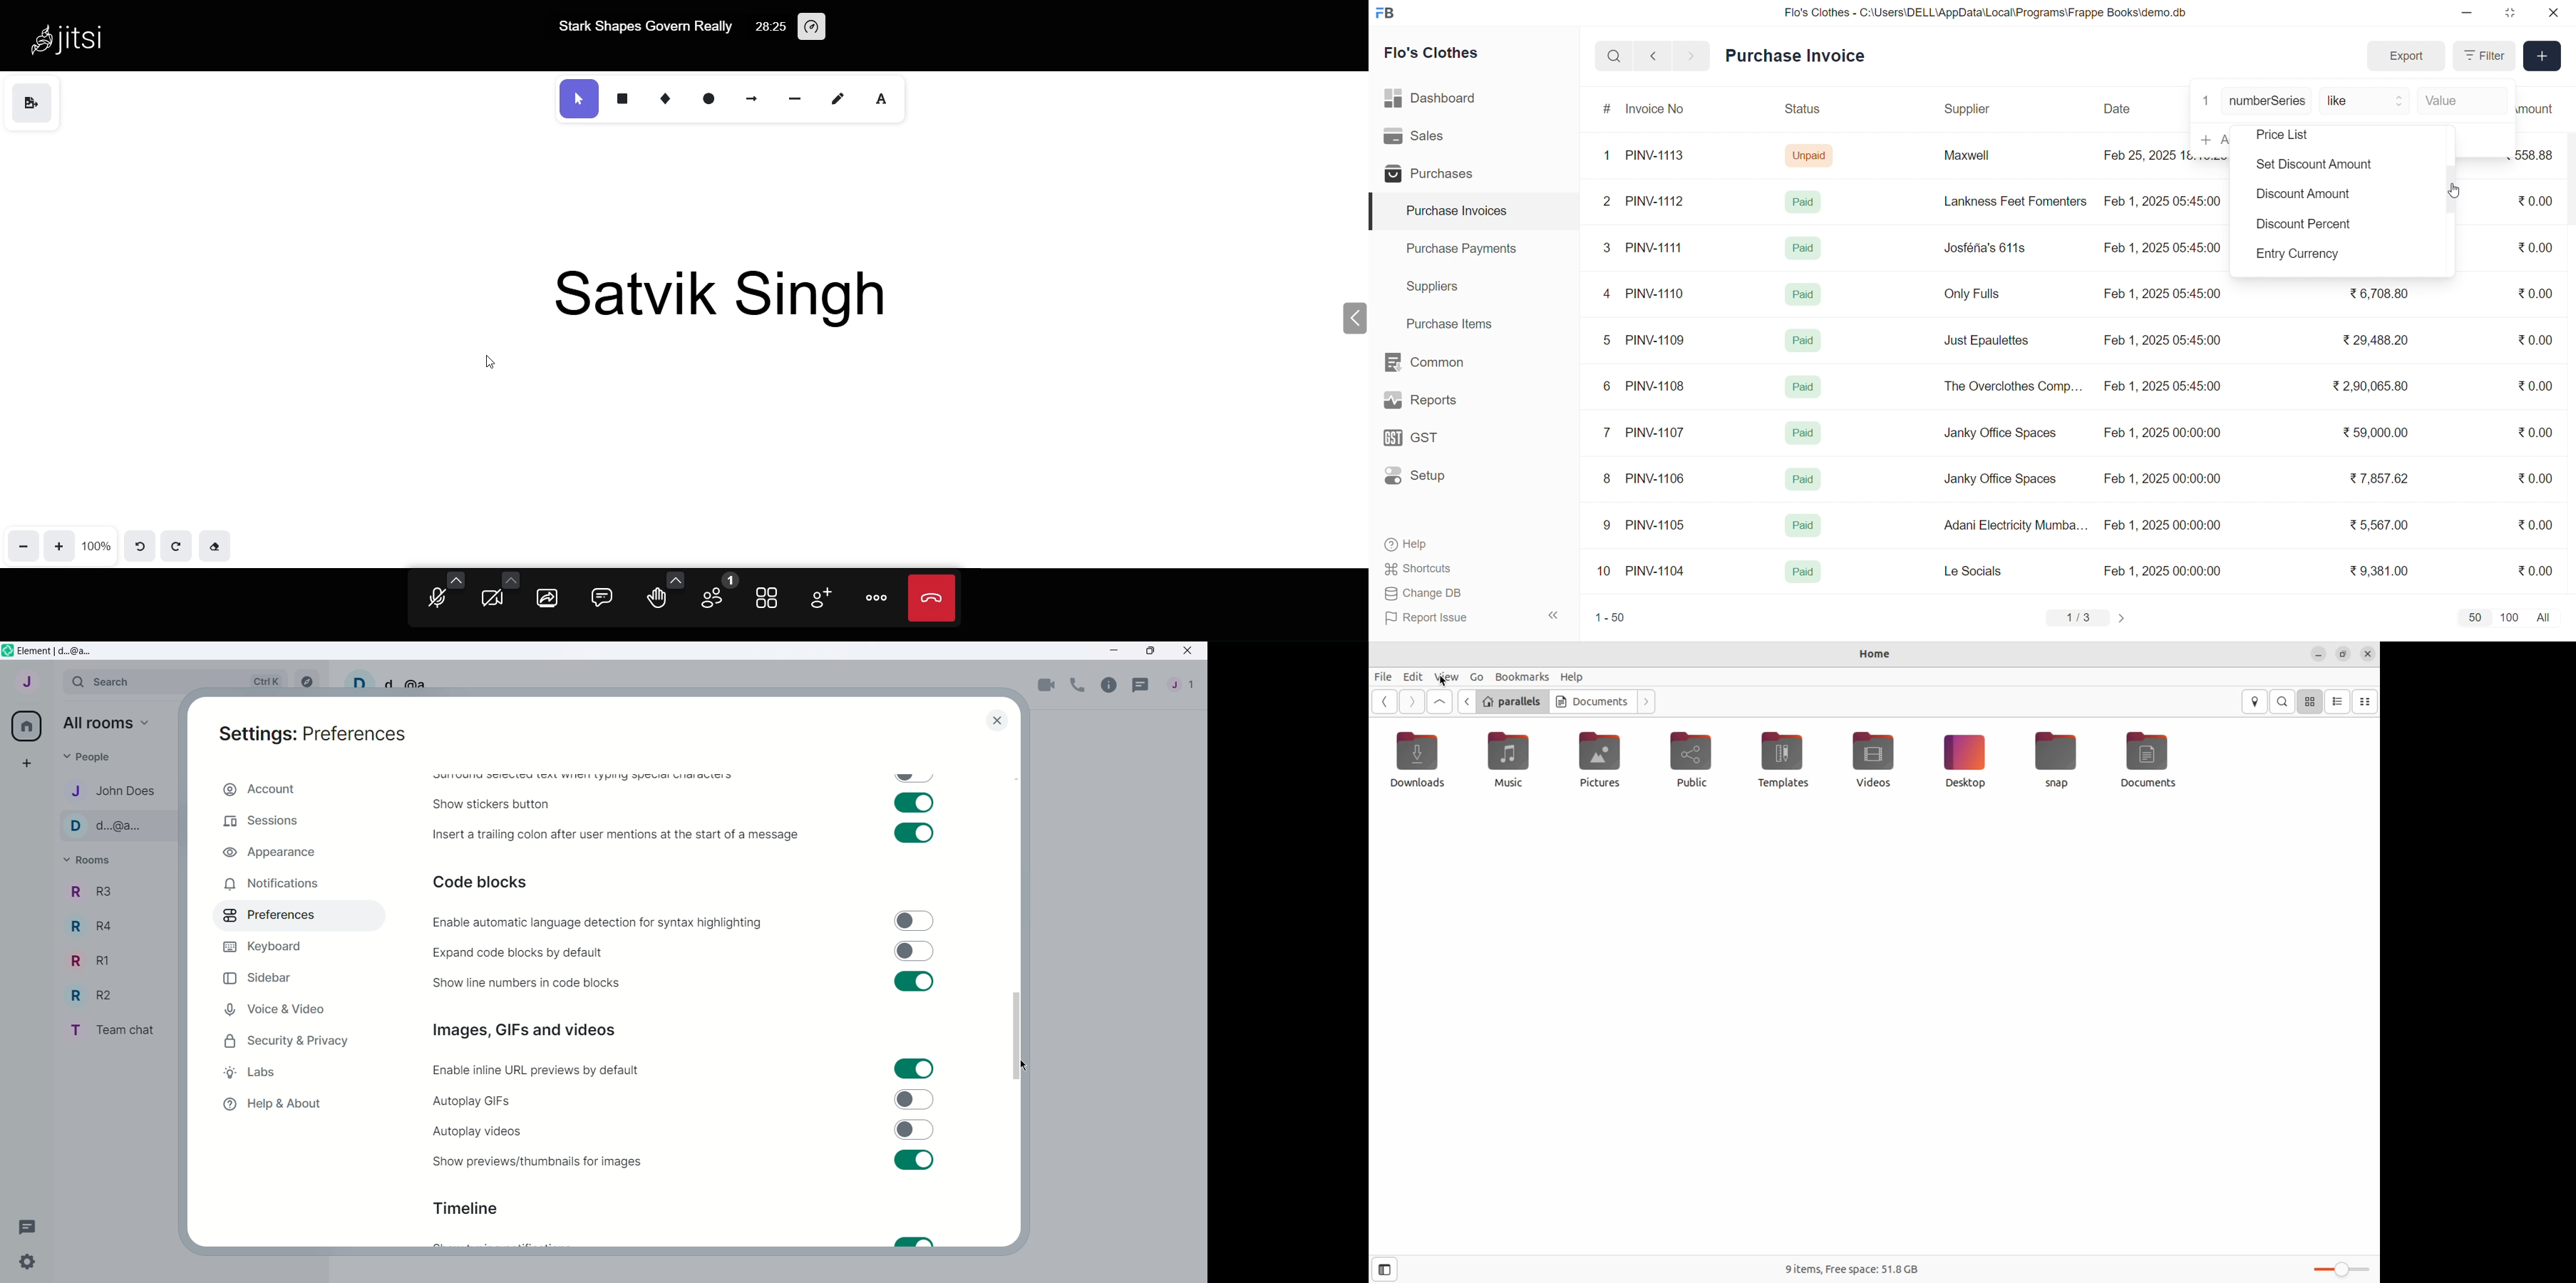 The image size is (2576, 1288). I want to click on Invoice No, so click(1660, 109).